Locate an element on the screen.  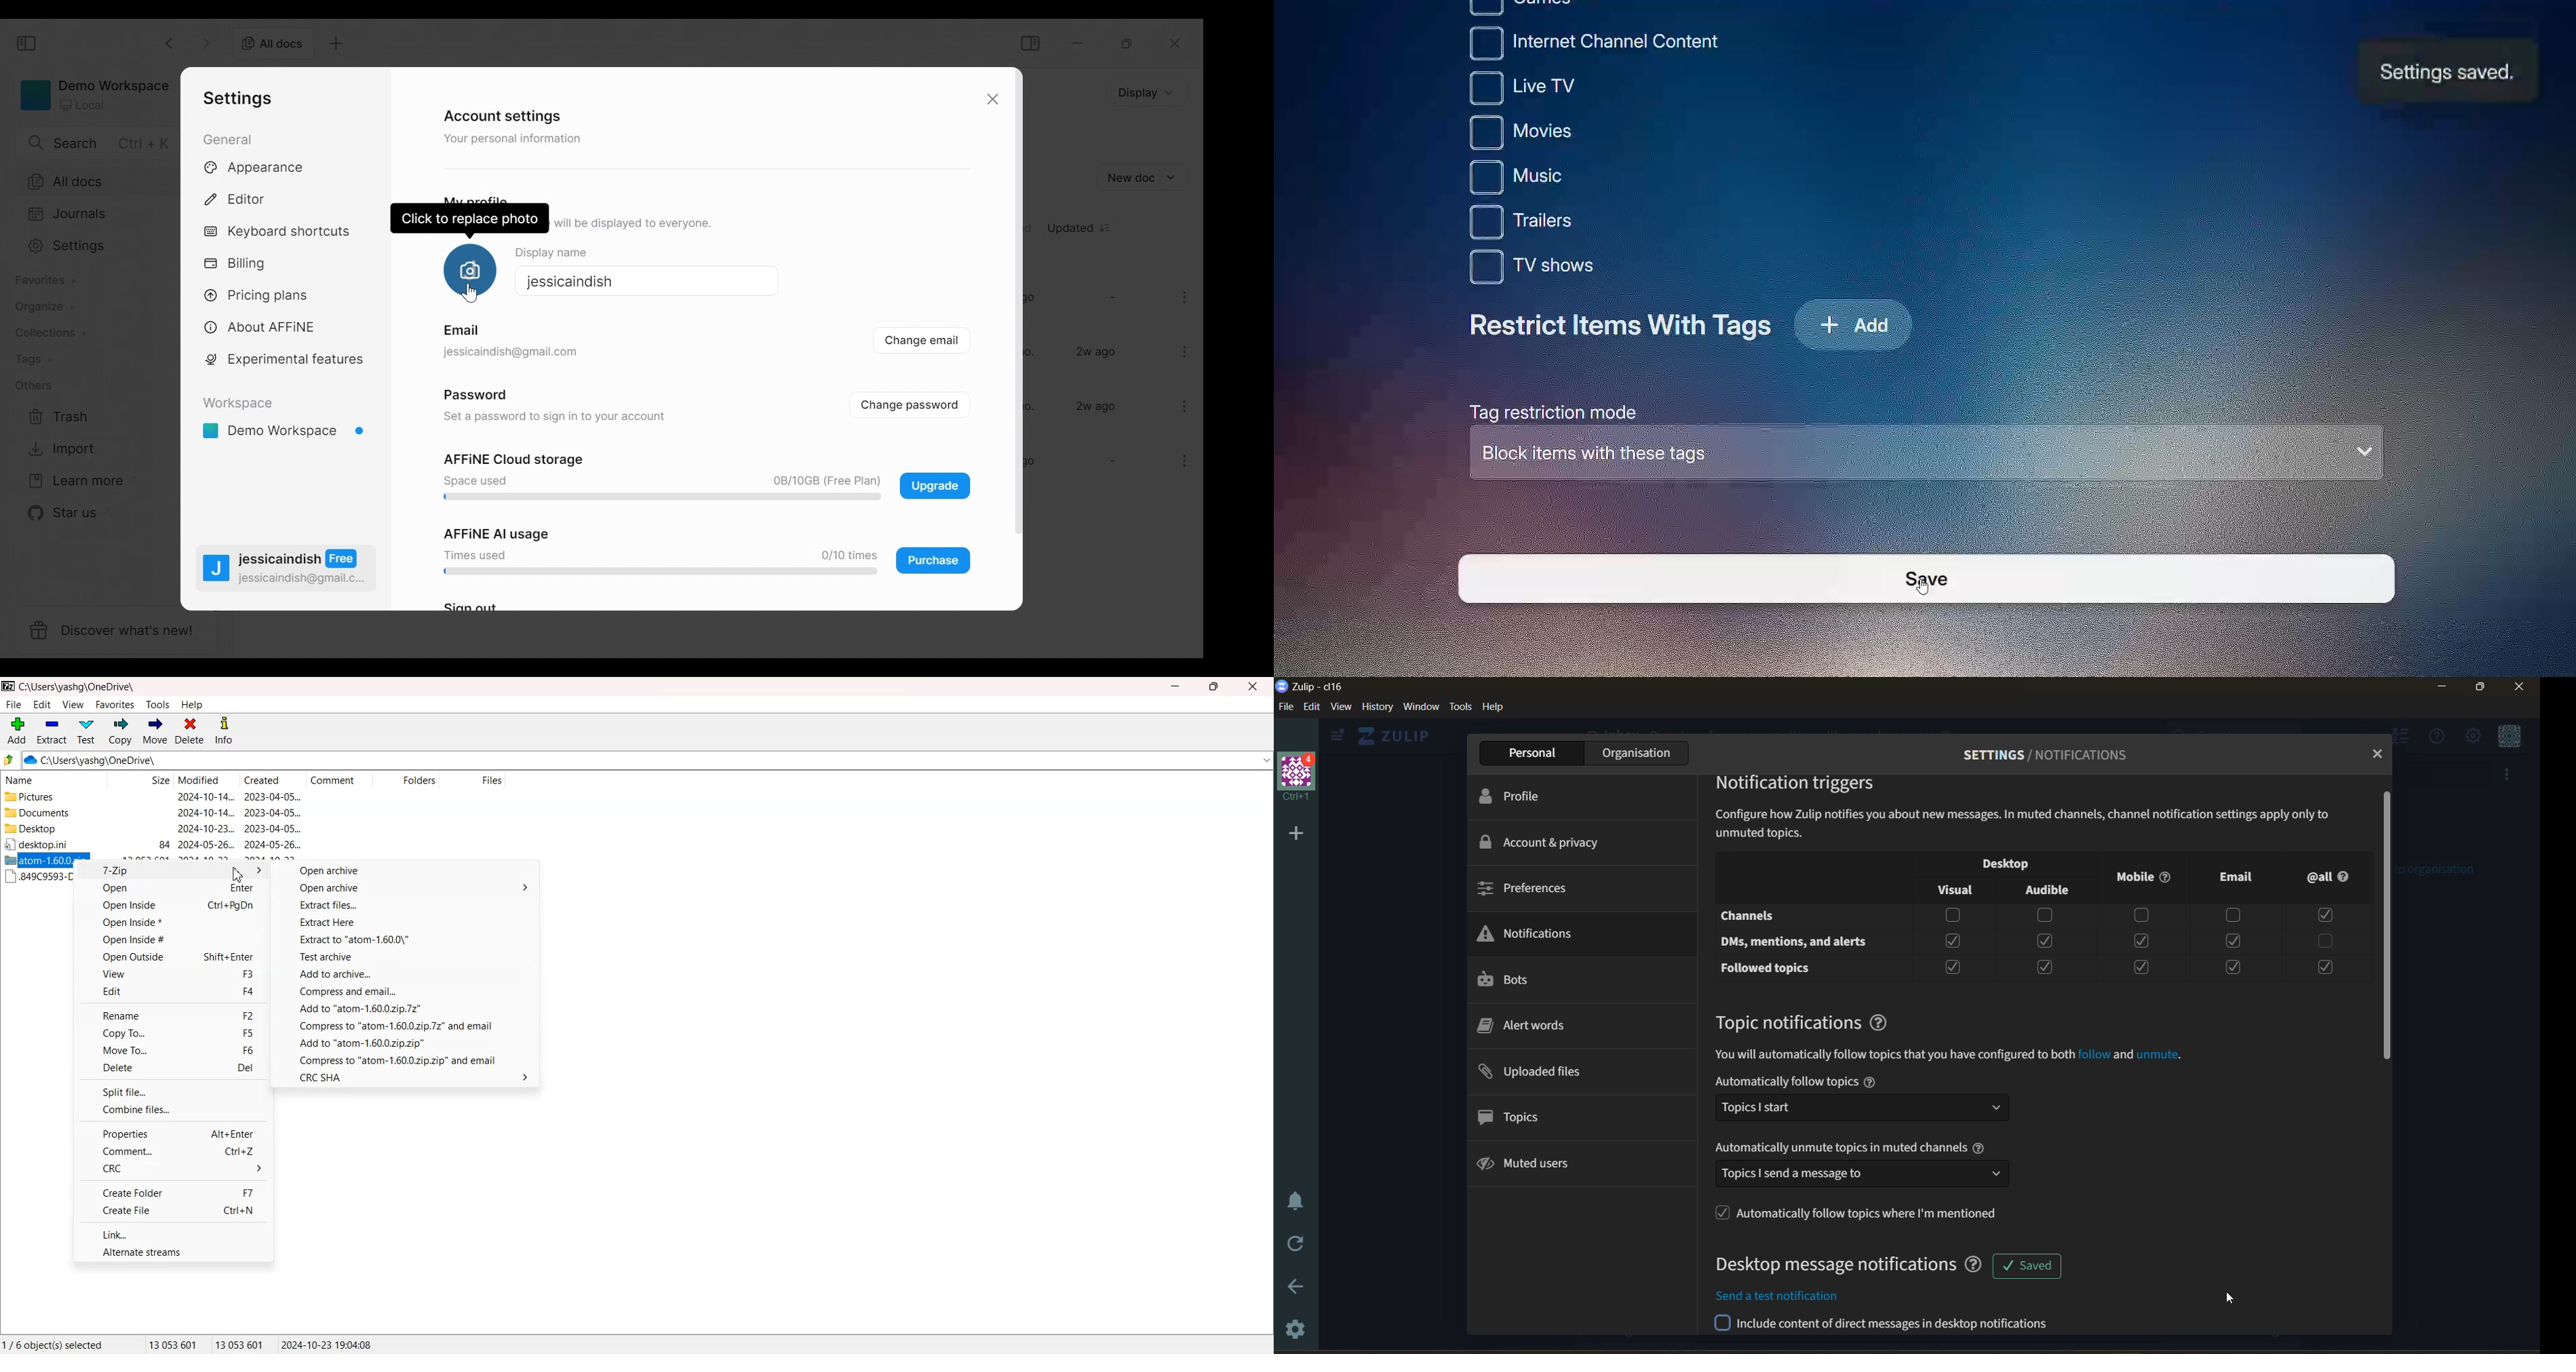
DMs is located at coordinates (1801, 940).